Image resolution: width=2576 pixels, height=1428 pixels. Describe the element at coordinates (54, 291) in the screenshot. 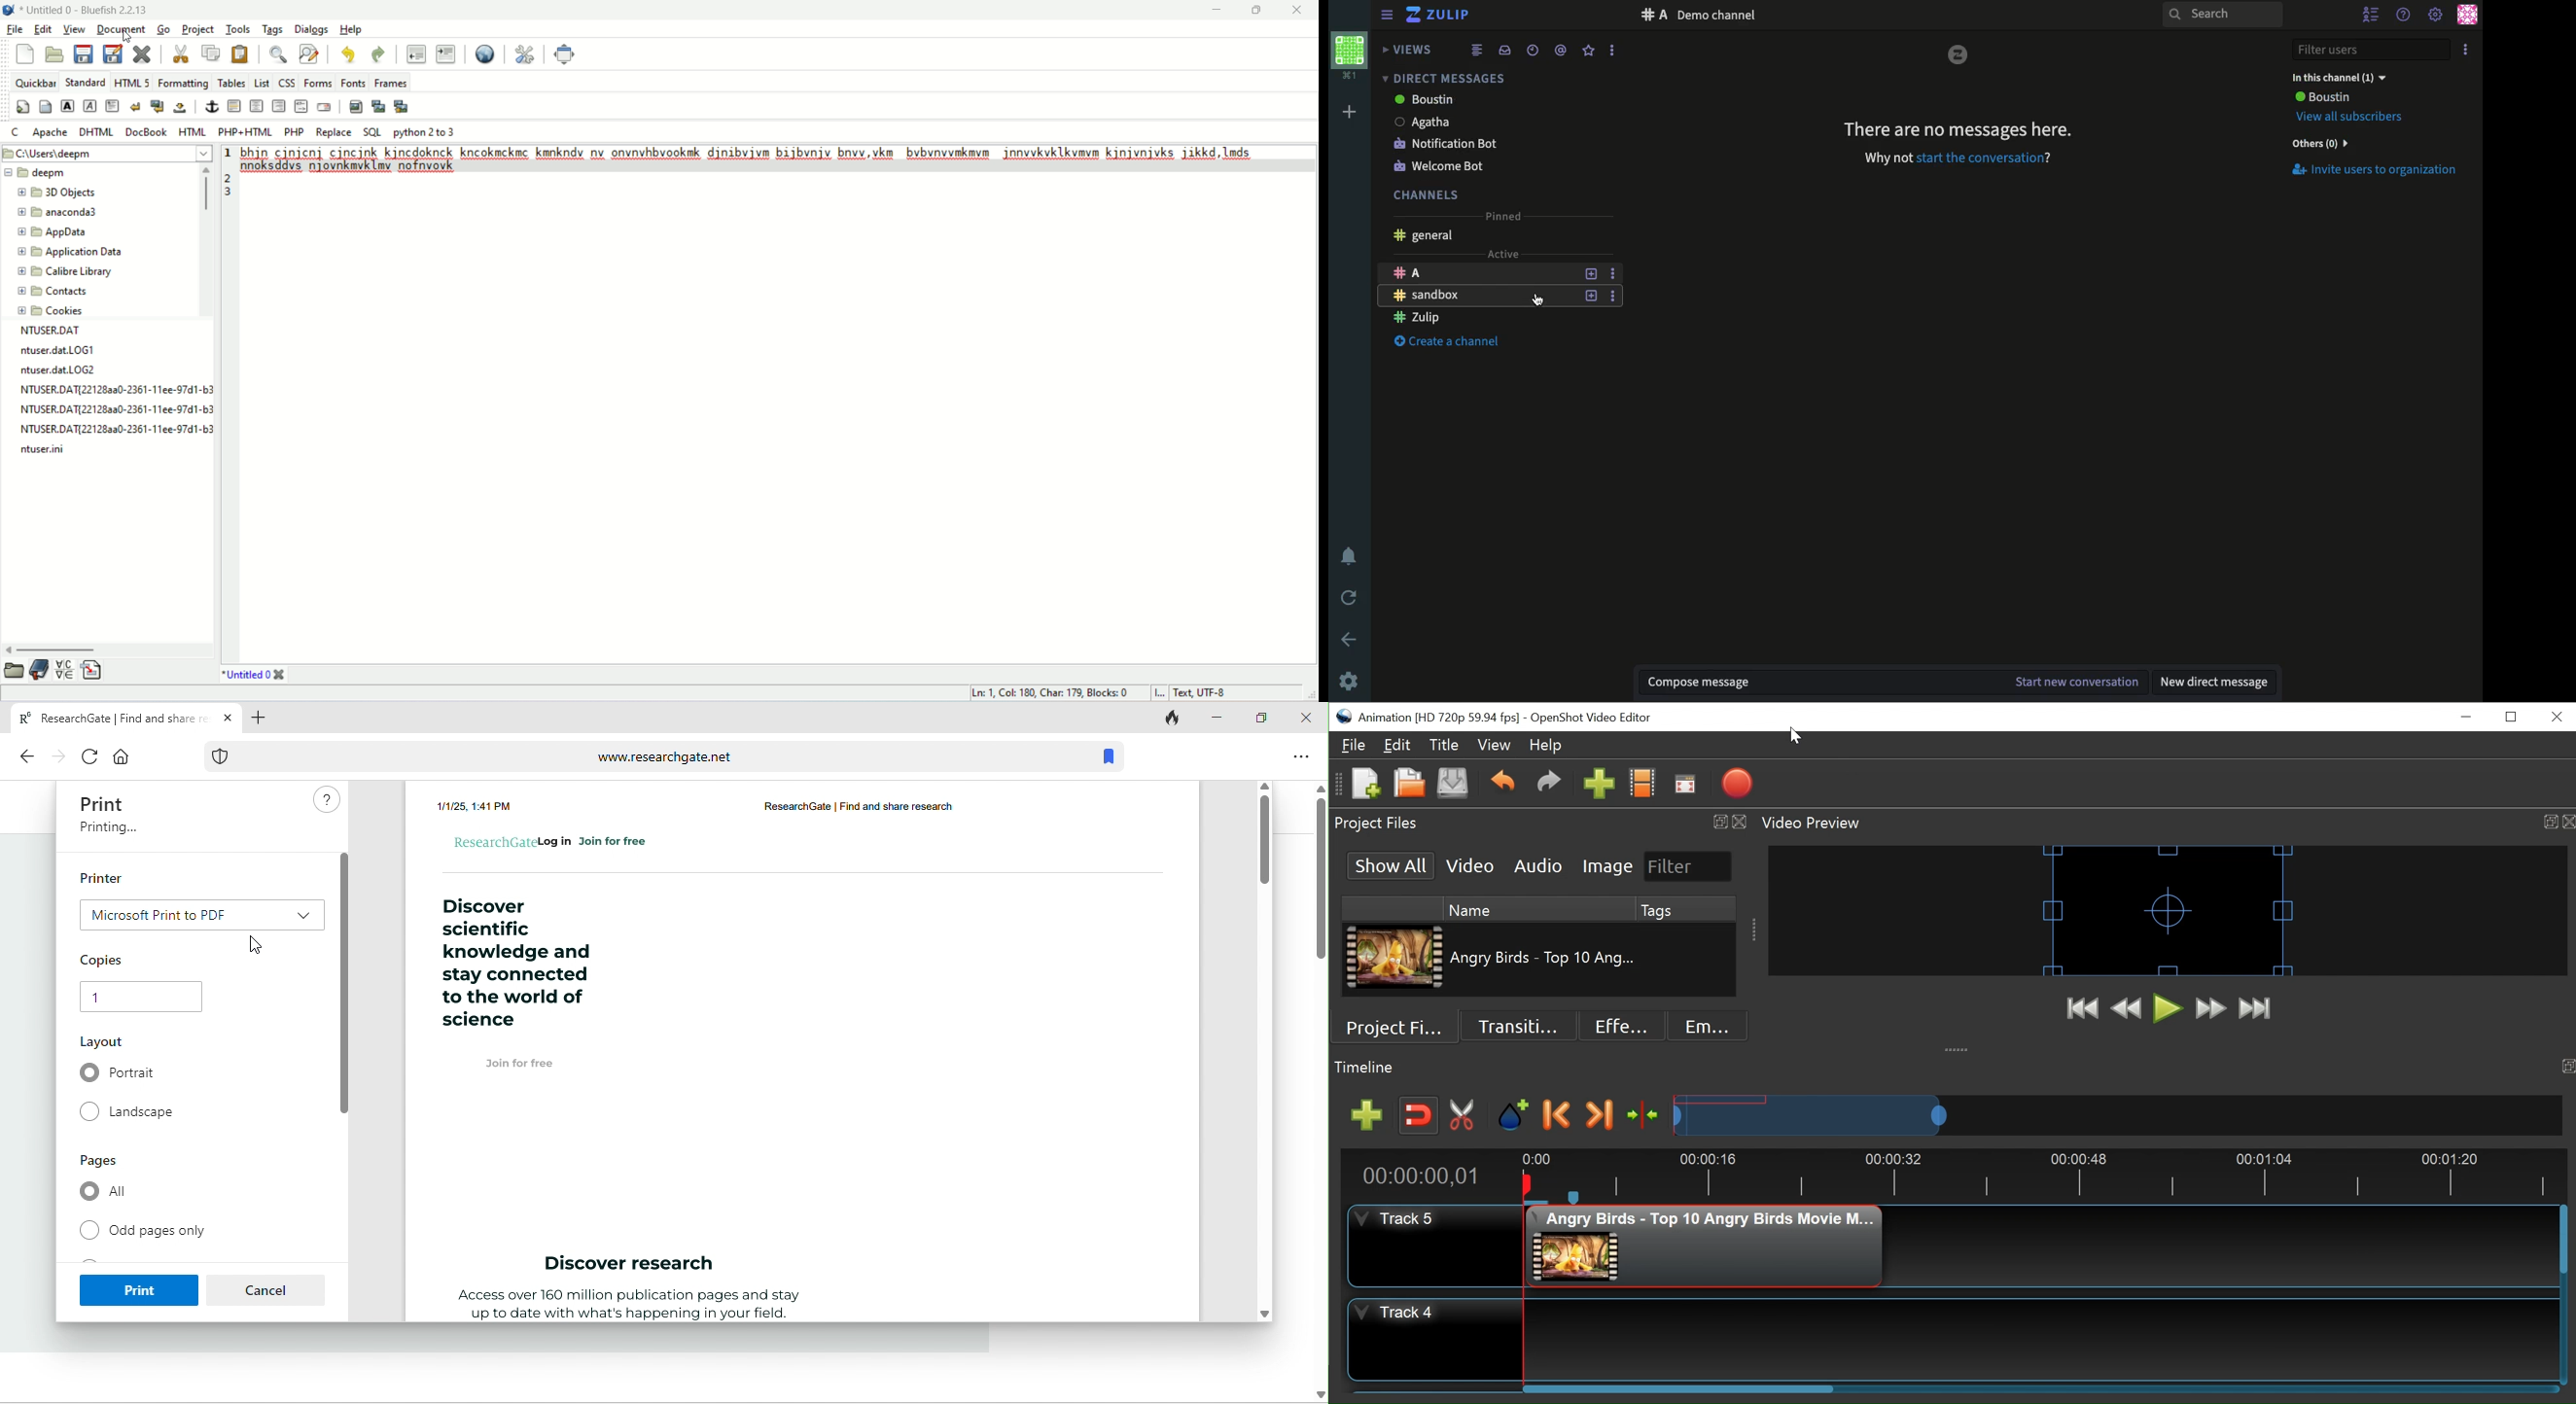

I see `contacts` at that location.